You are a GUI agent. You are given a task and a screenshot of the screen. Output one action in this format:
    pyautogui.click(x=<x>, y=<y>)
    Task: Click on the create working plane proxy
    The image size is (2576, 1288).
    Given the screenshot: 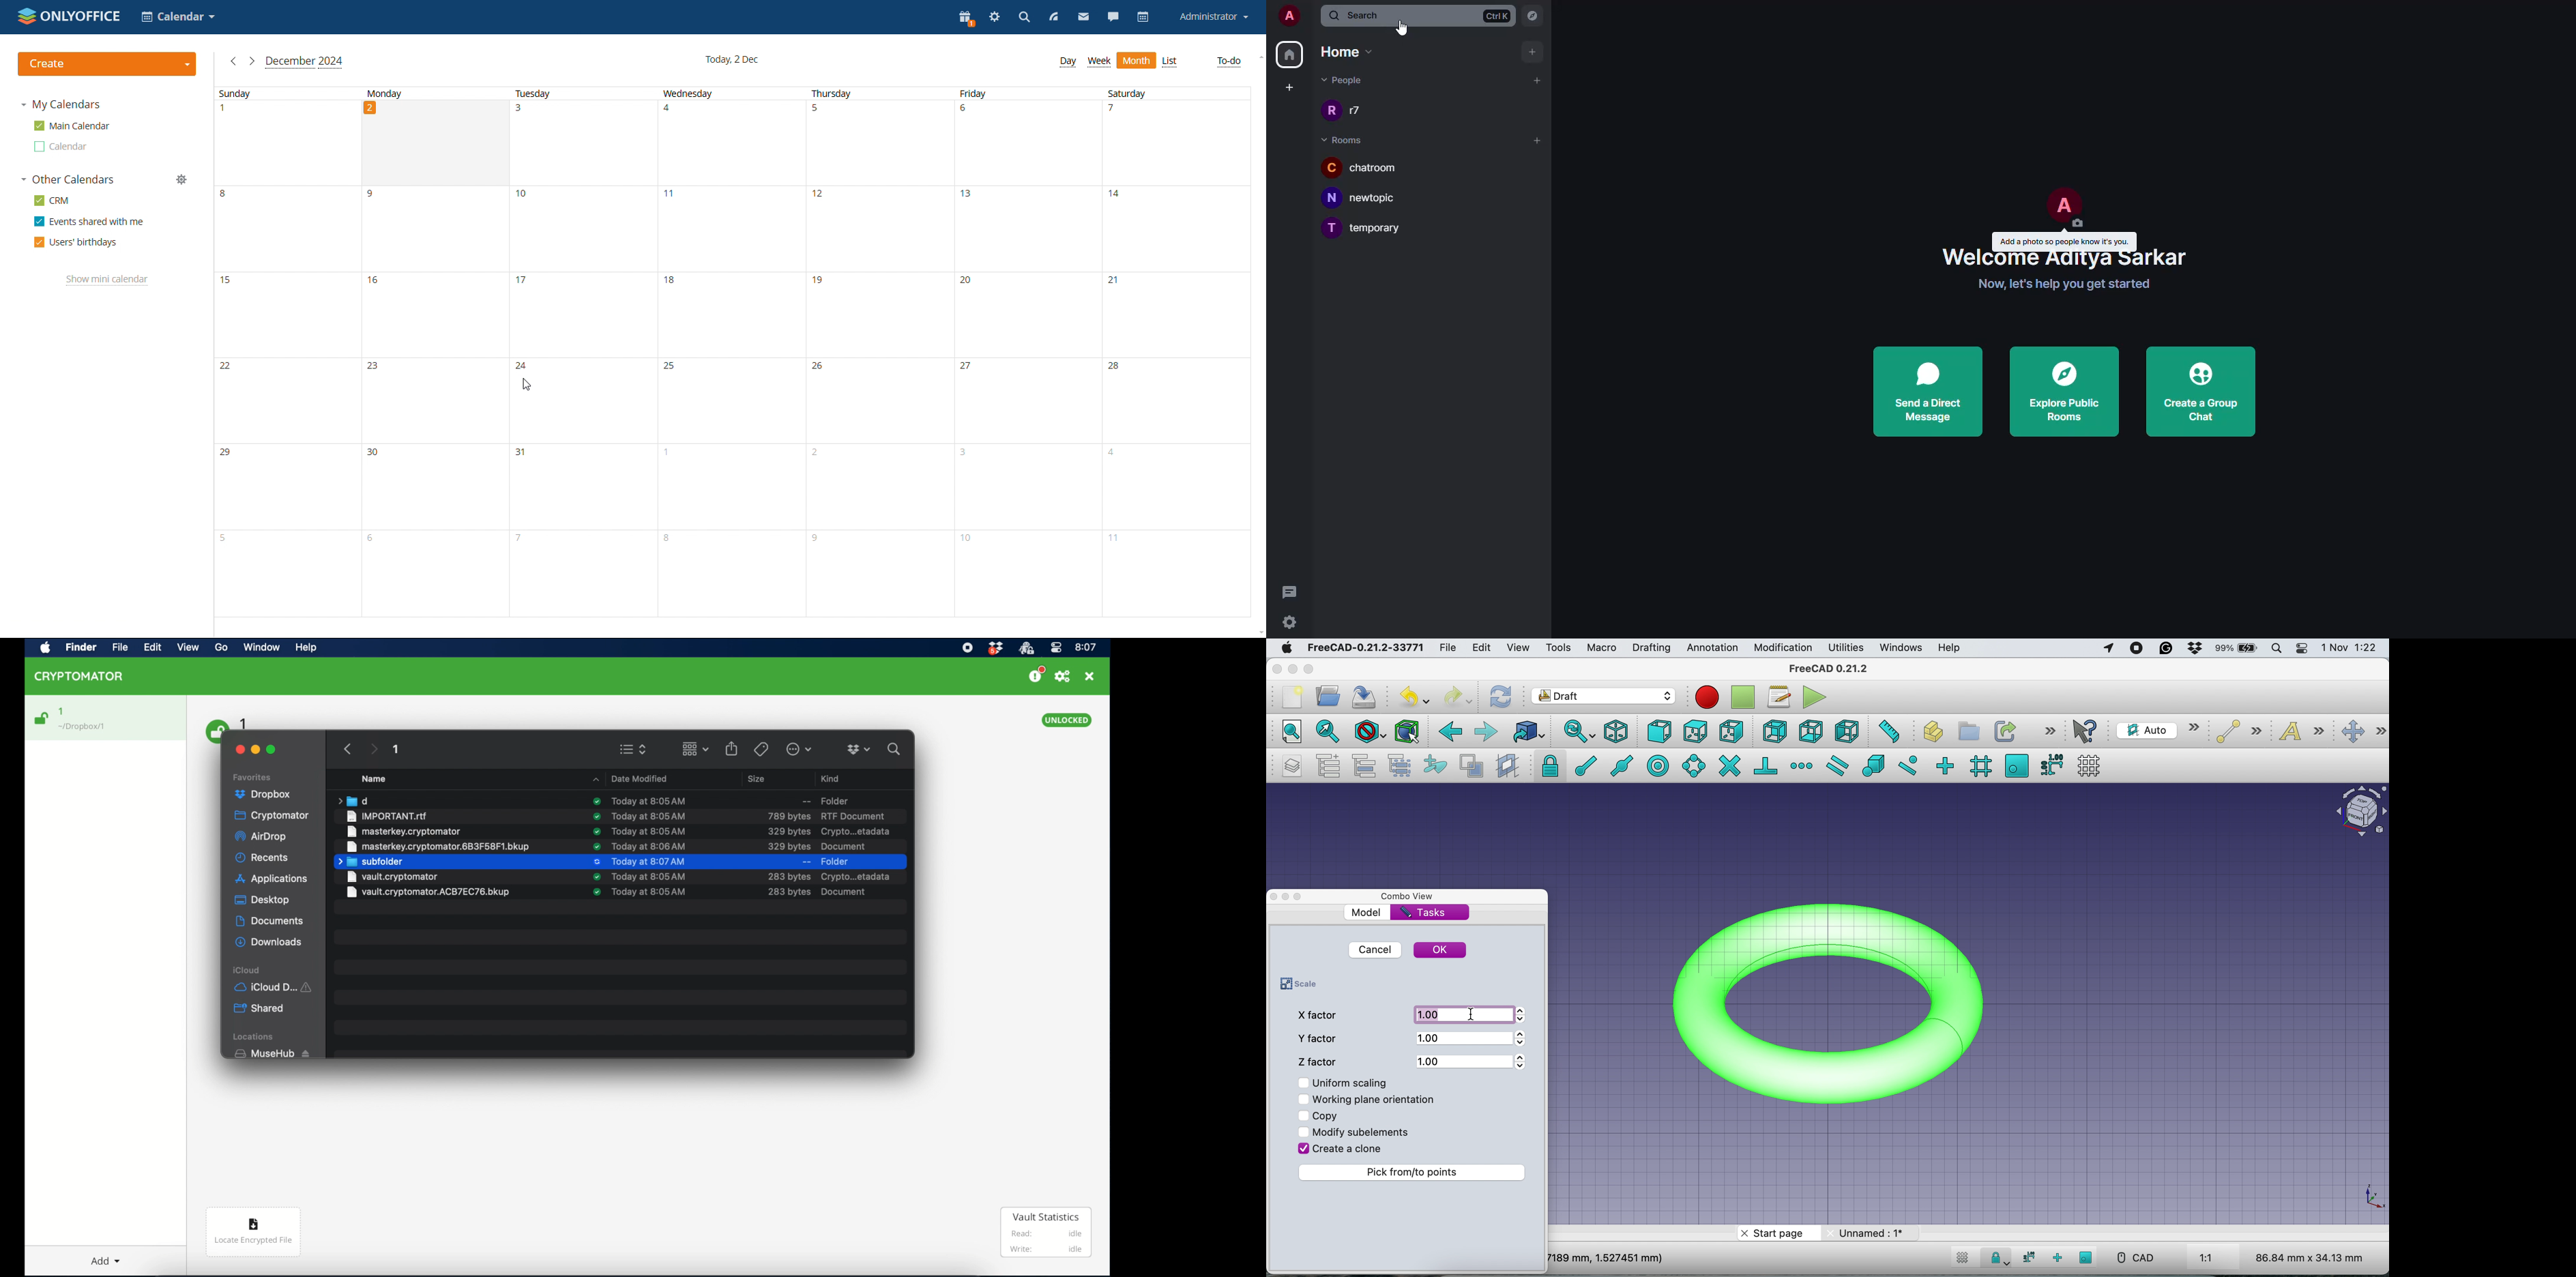 What is the action you would take?
    pyautogui.click(x=1506, y=765)
    